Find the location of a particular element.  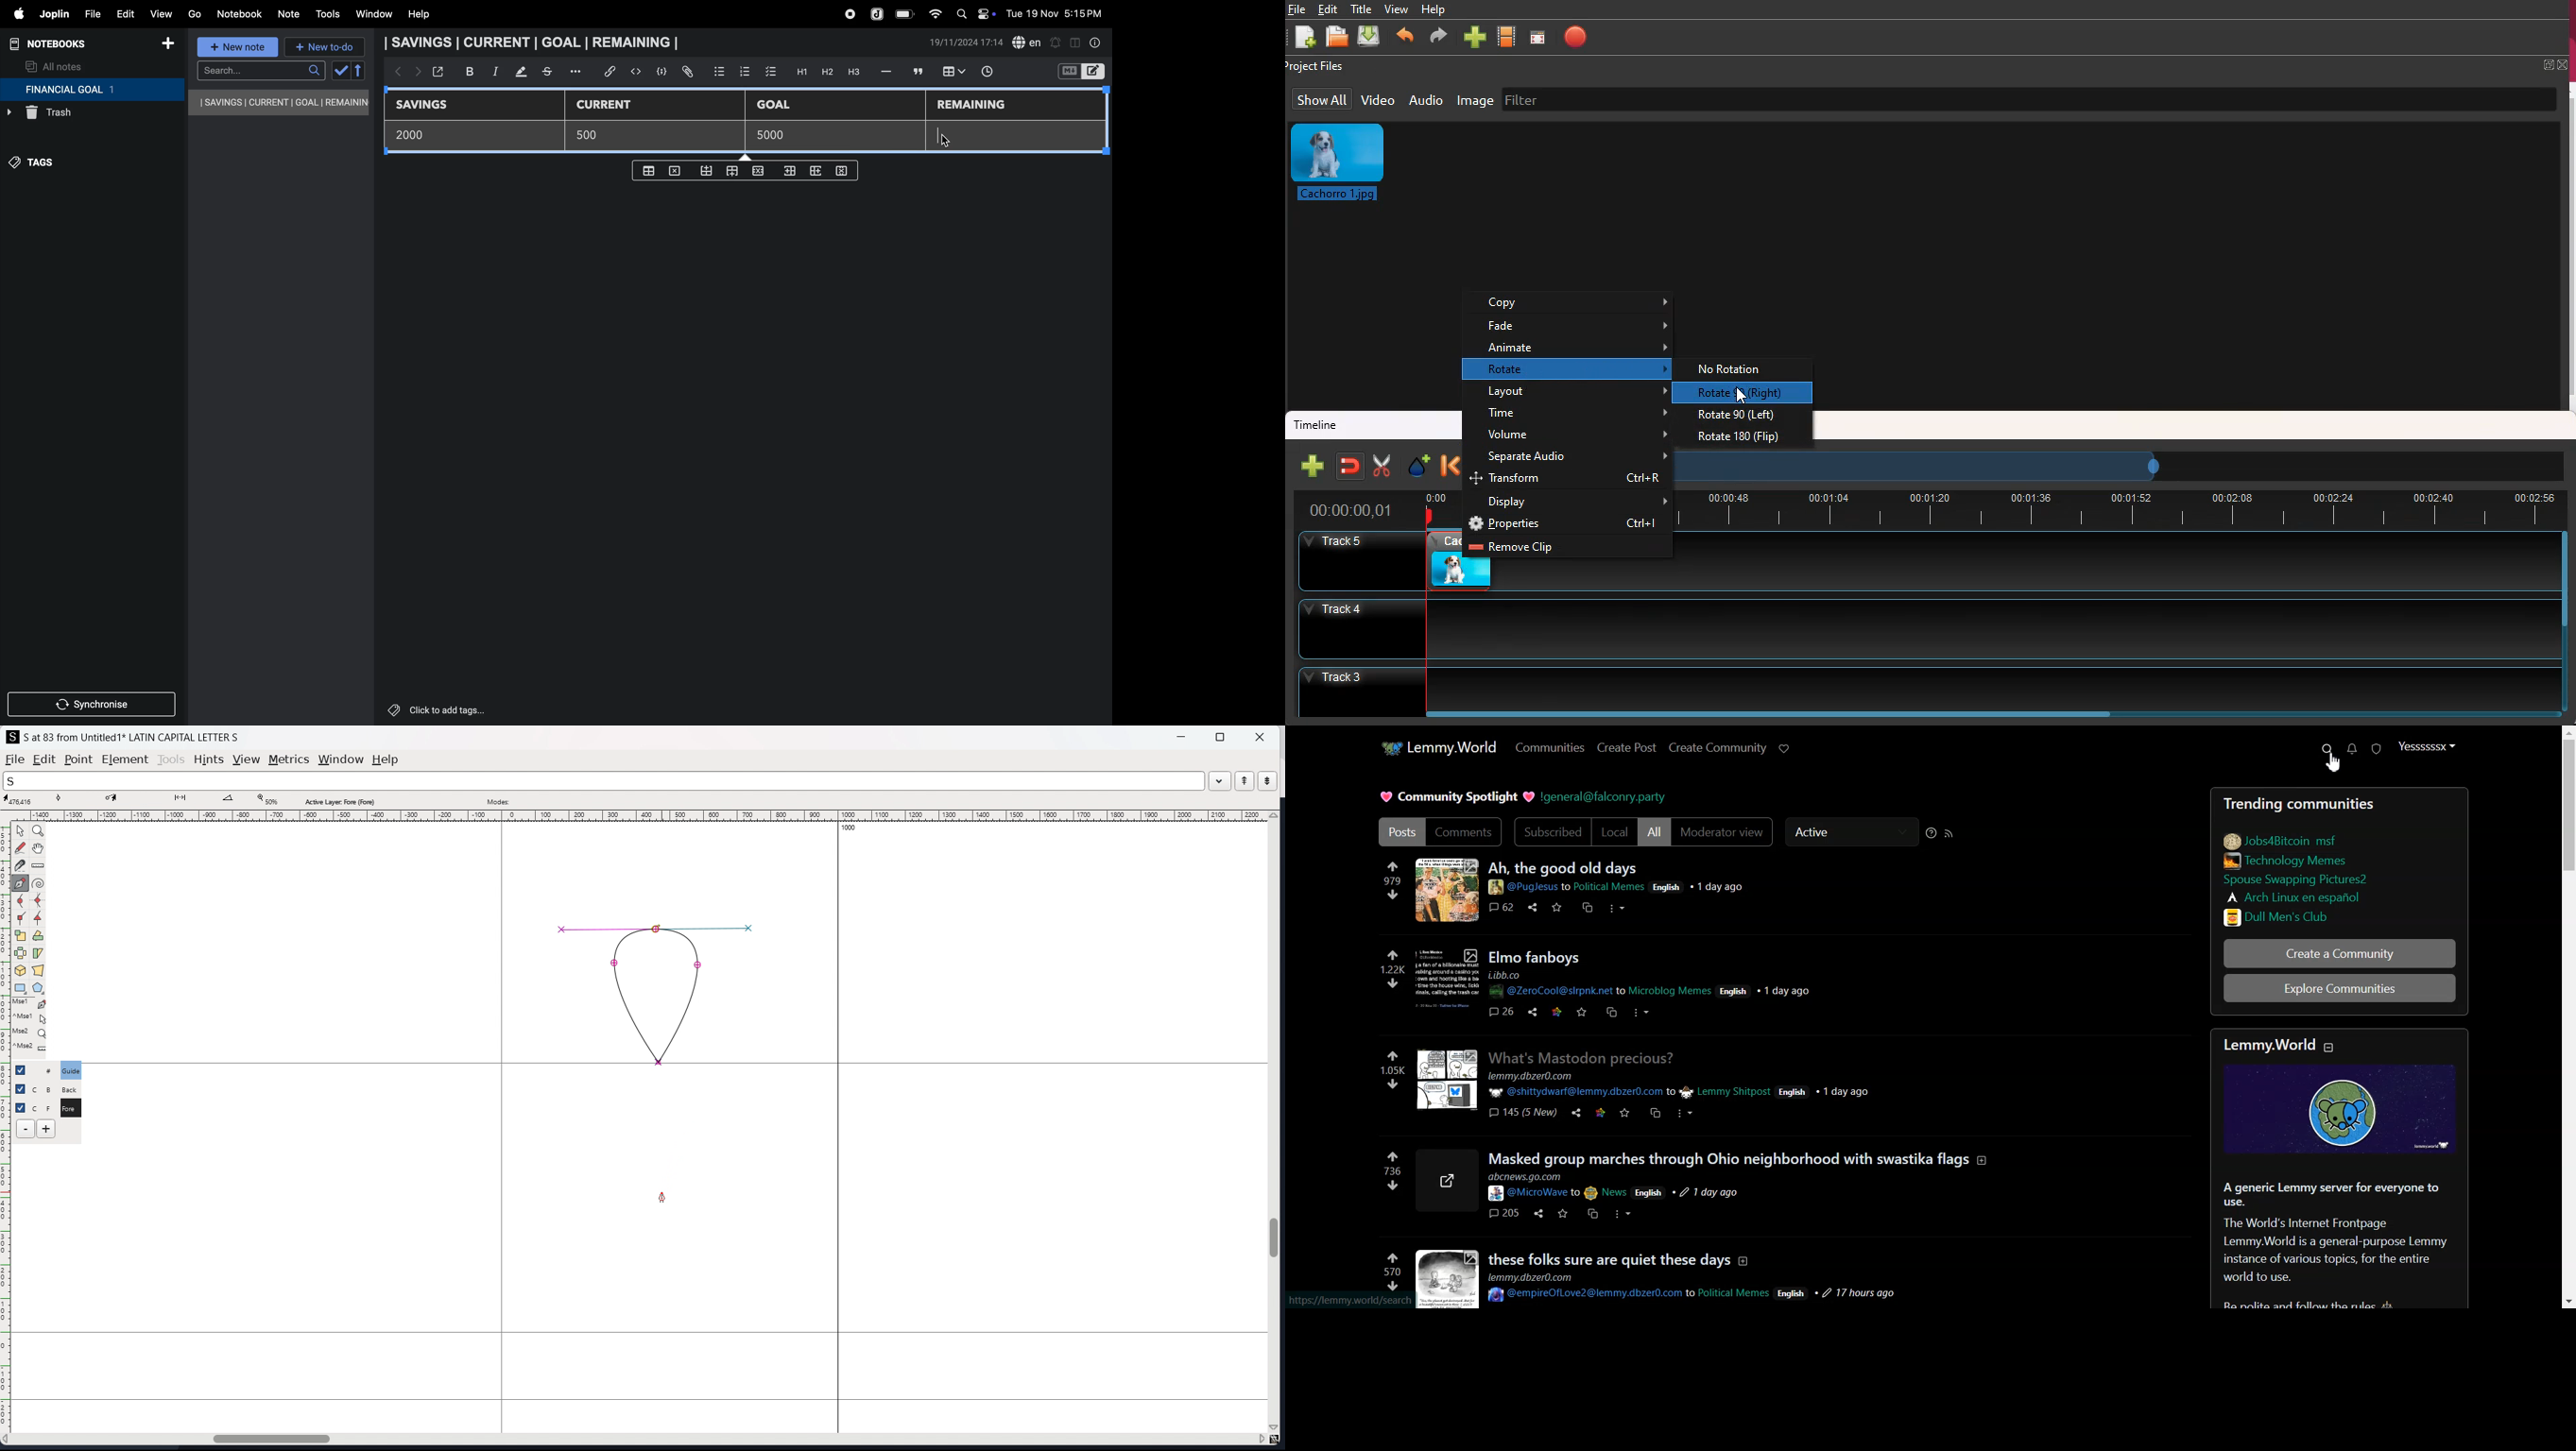

tools is located at coordinates (326, 14).